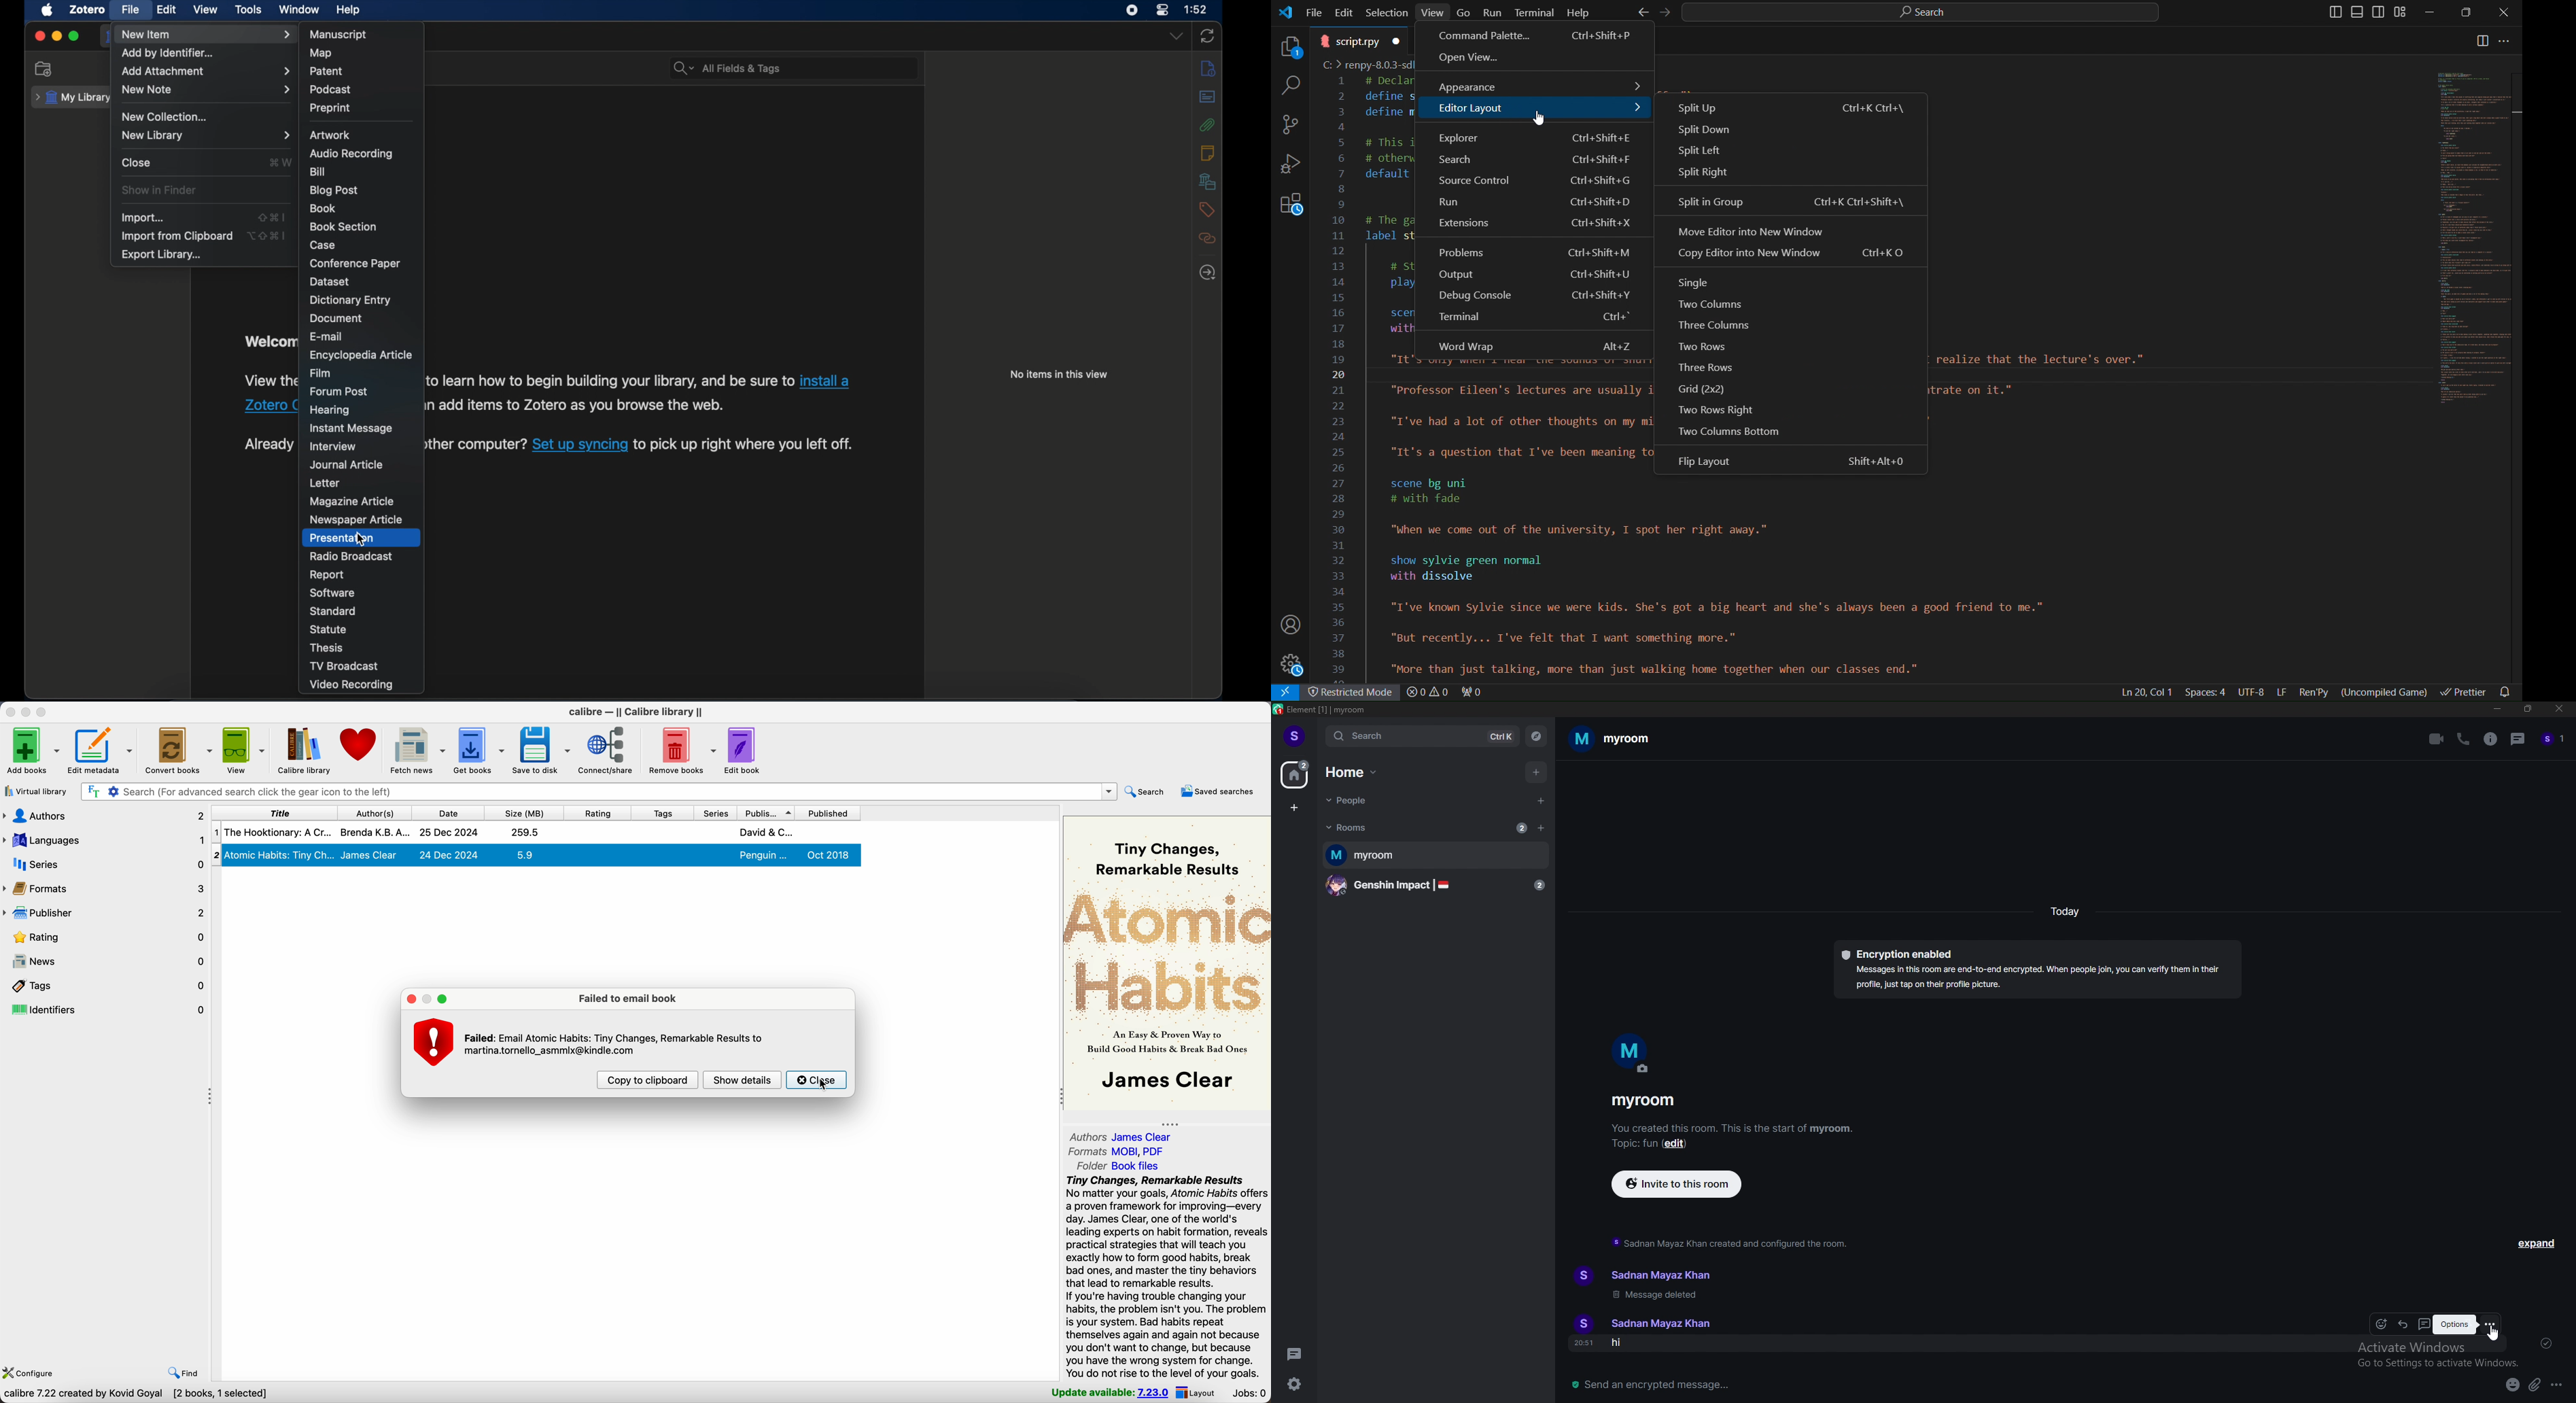  Describe the element at coordinates (327, 336) in the screenshot. I see `e-mail` at that location.